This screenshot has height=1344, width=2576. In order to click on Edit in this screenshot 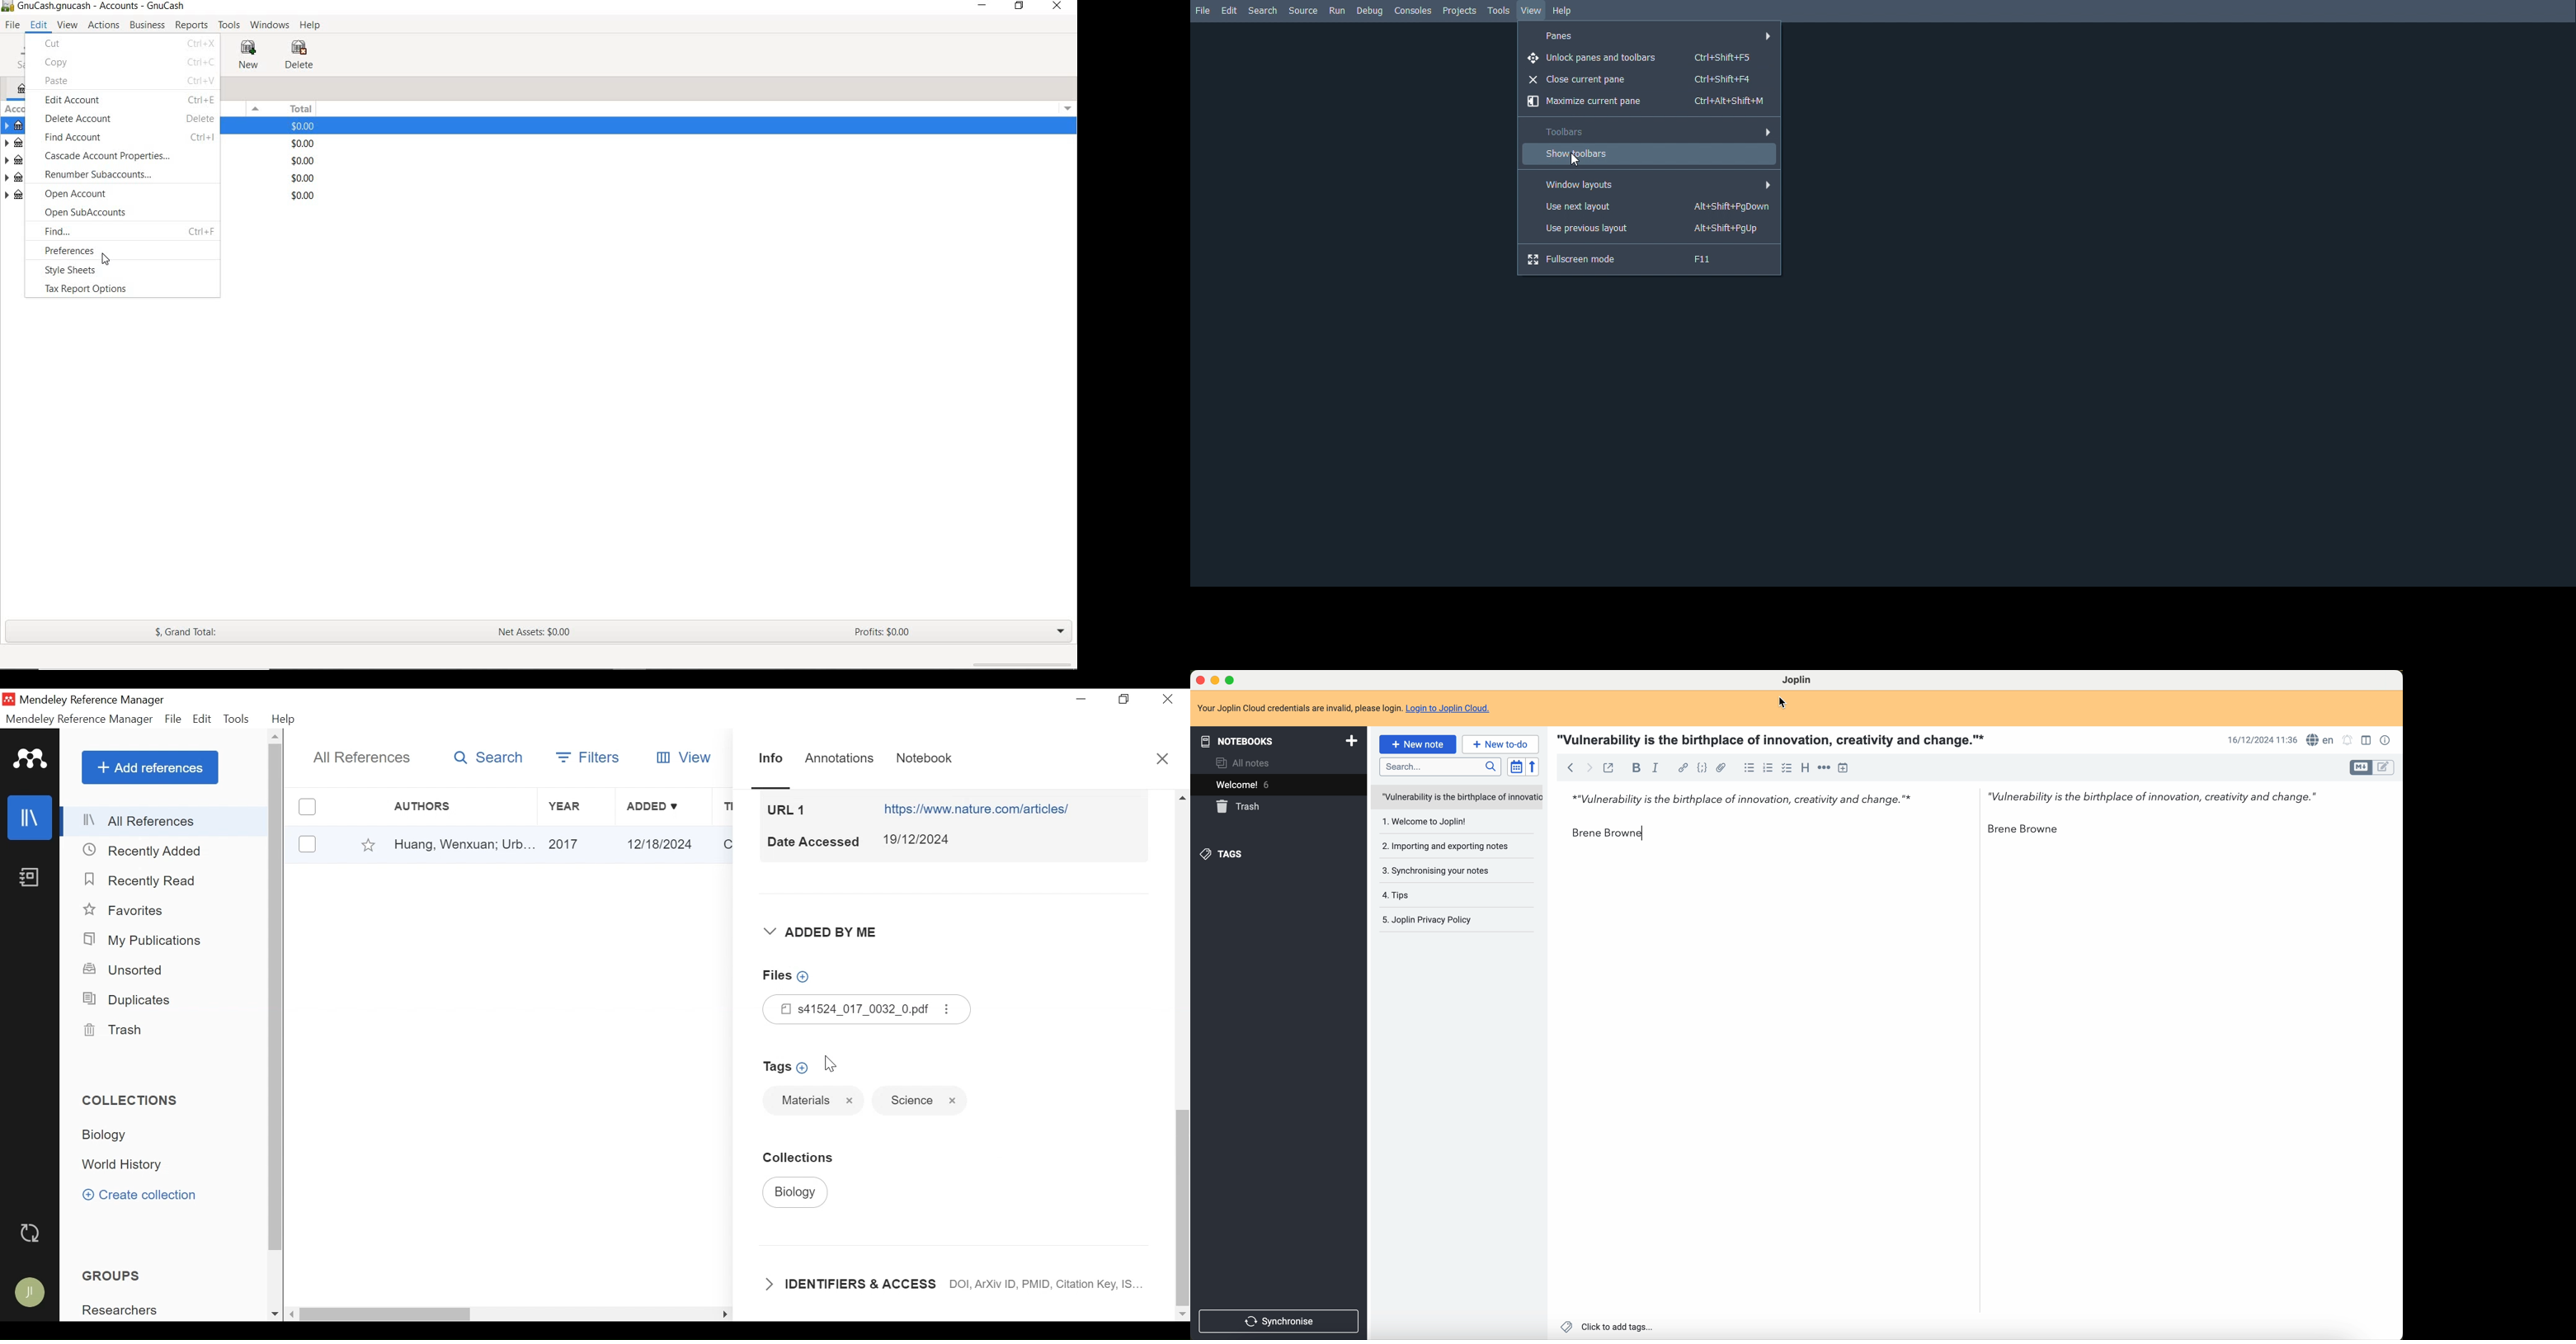, I will do `click(1229, 10)`.